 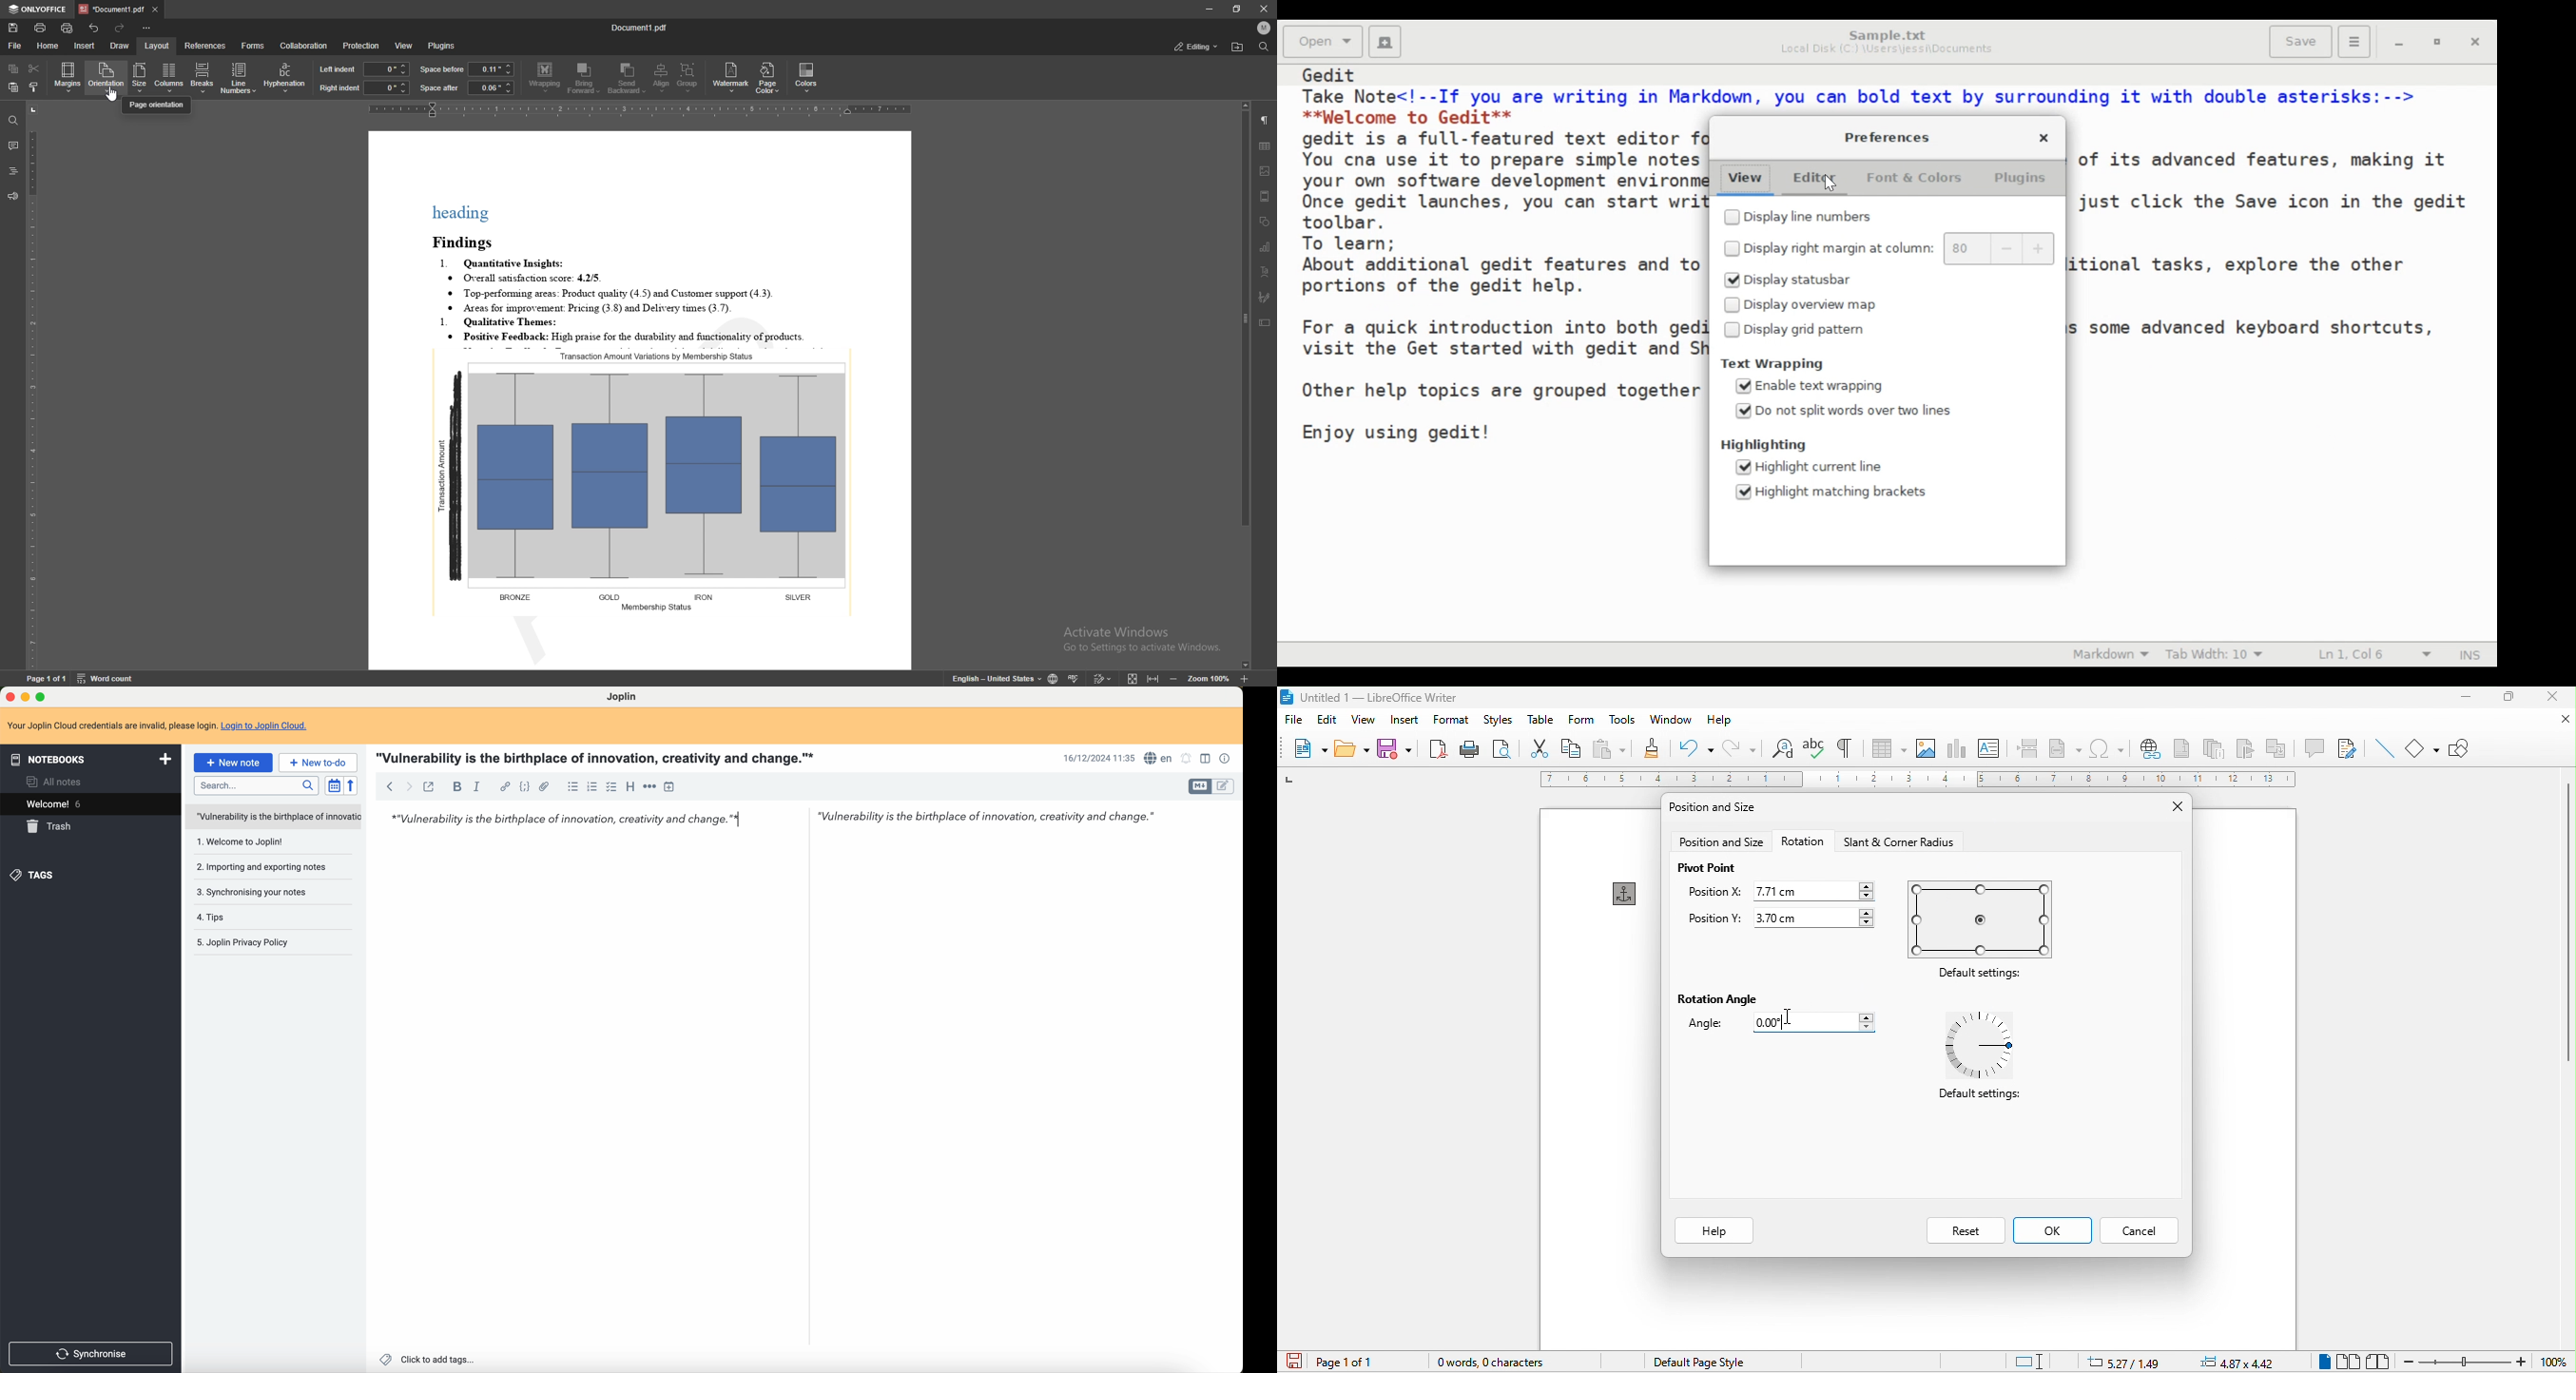 What do you see at coordinates (593, 788) in the screenshot?
I see `numbered list` at bounding box center [593, 788].